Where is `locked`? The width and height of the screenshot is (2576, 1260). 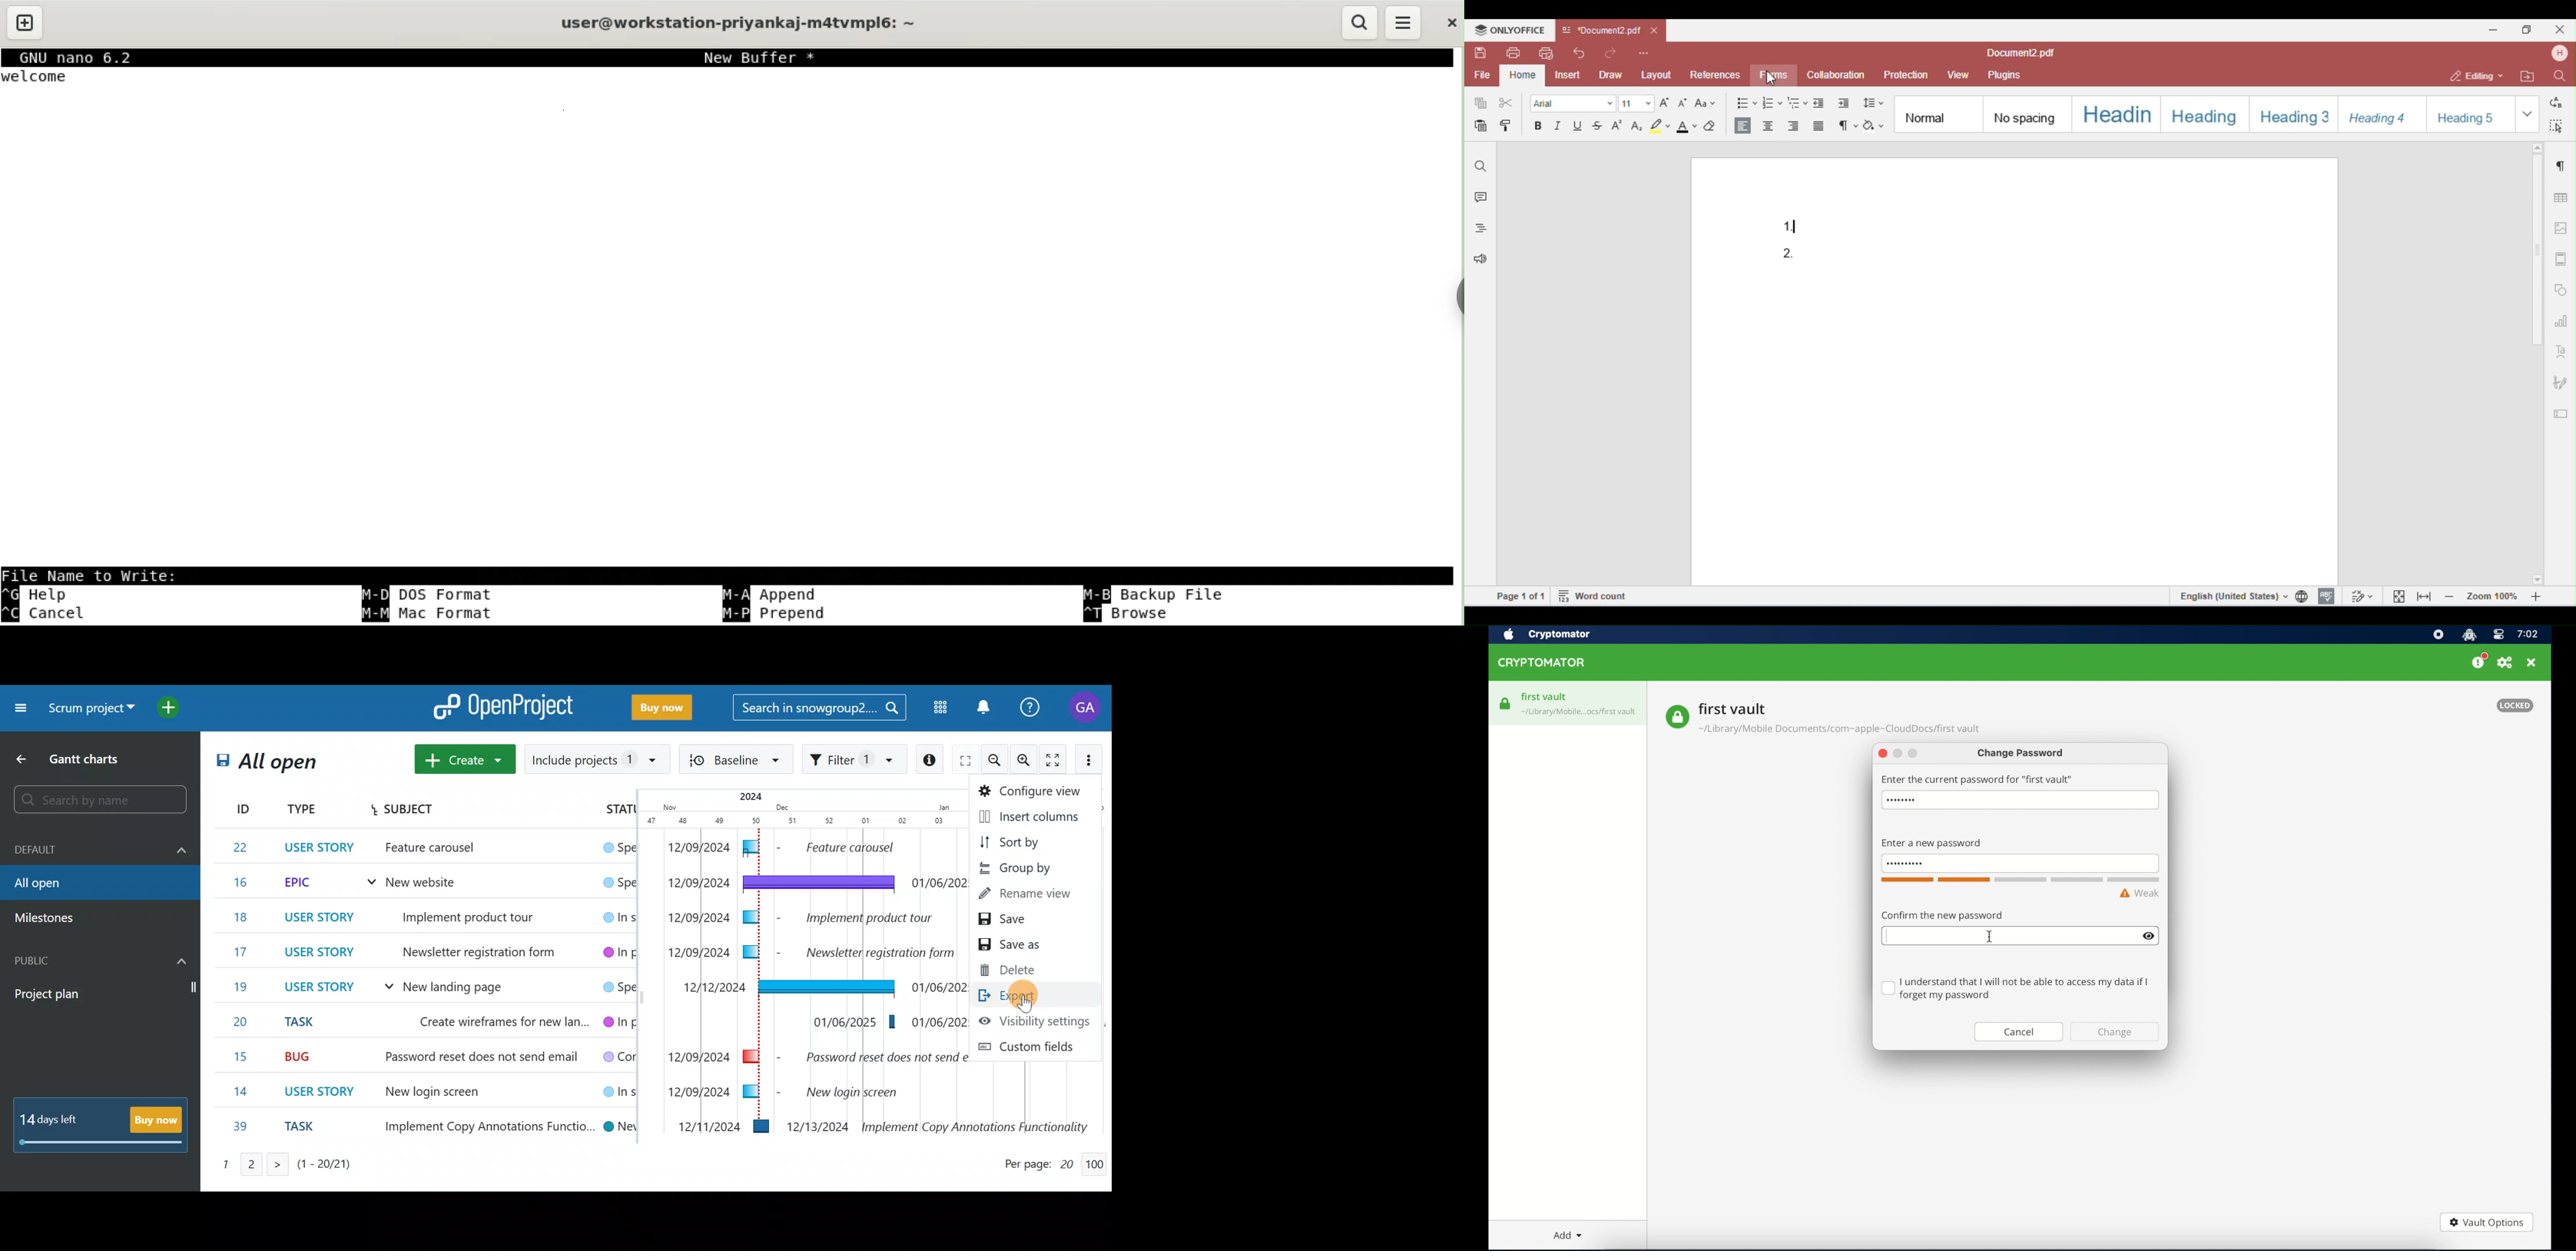 locked is located at coordinates (2515, 705).